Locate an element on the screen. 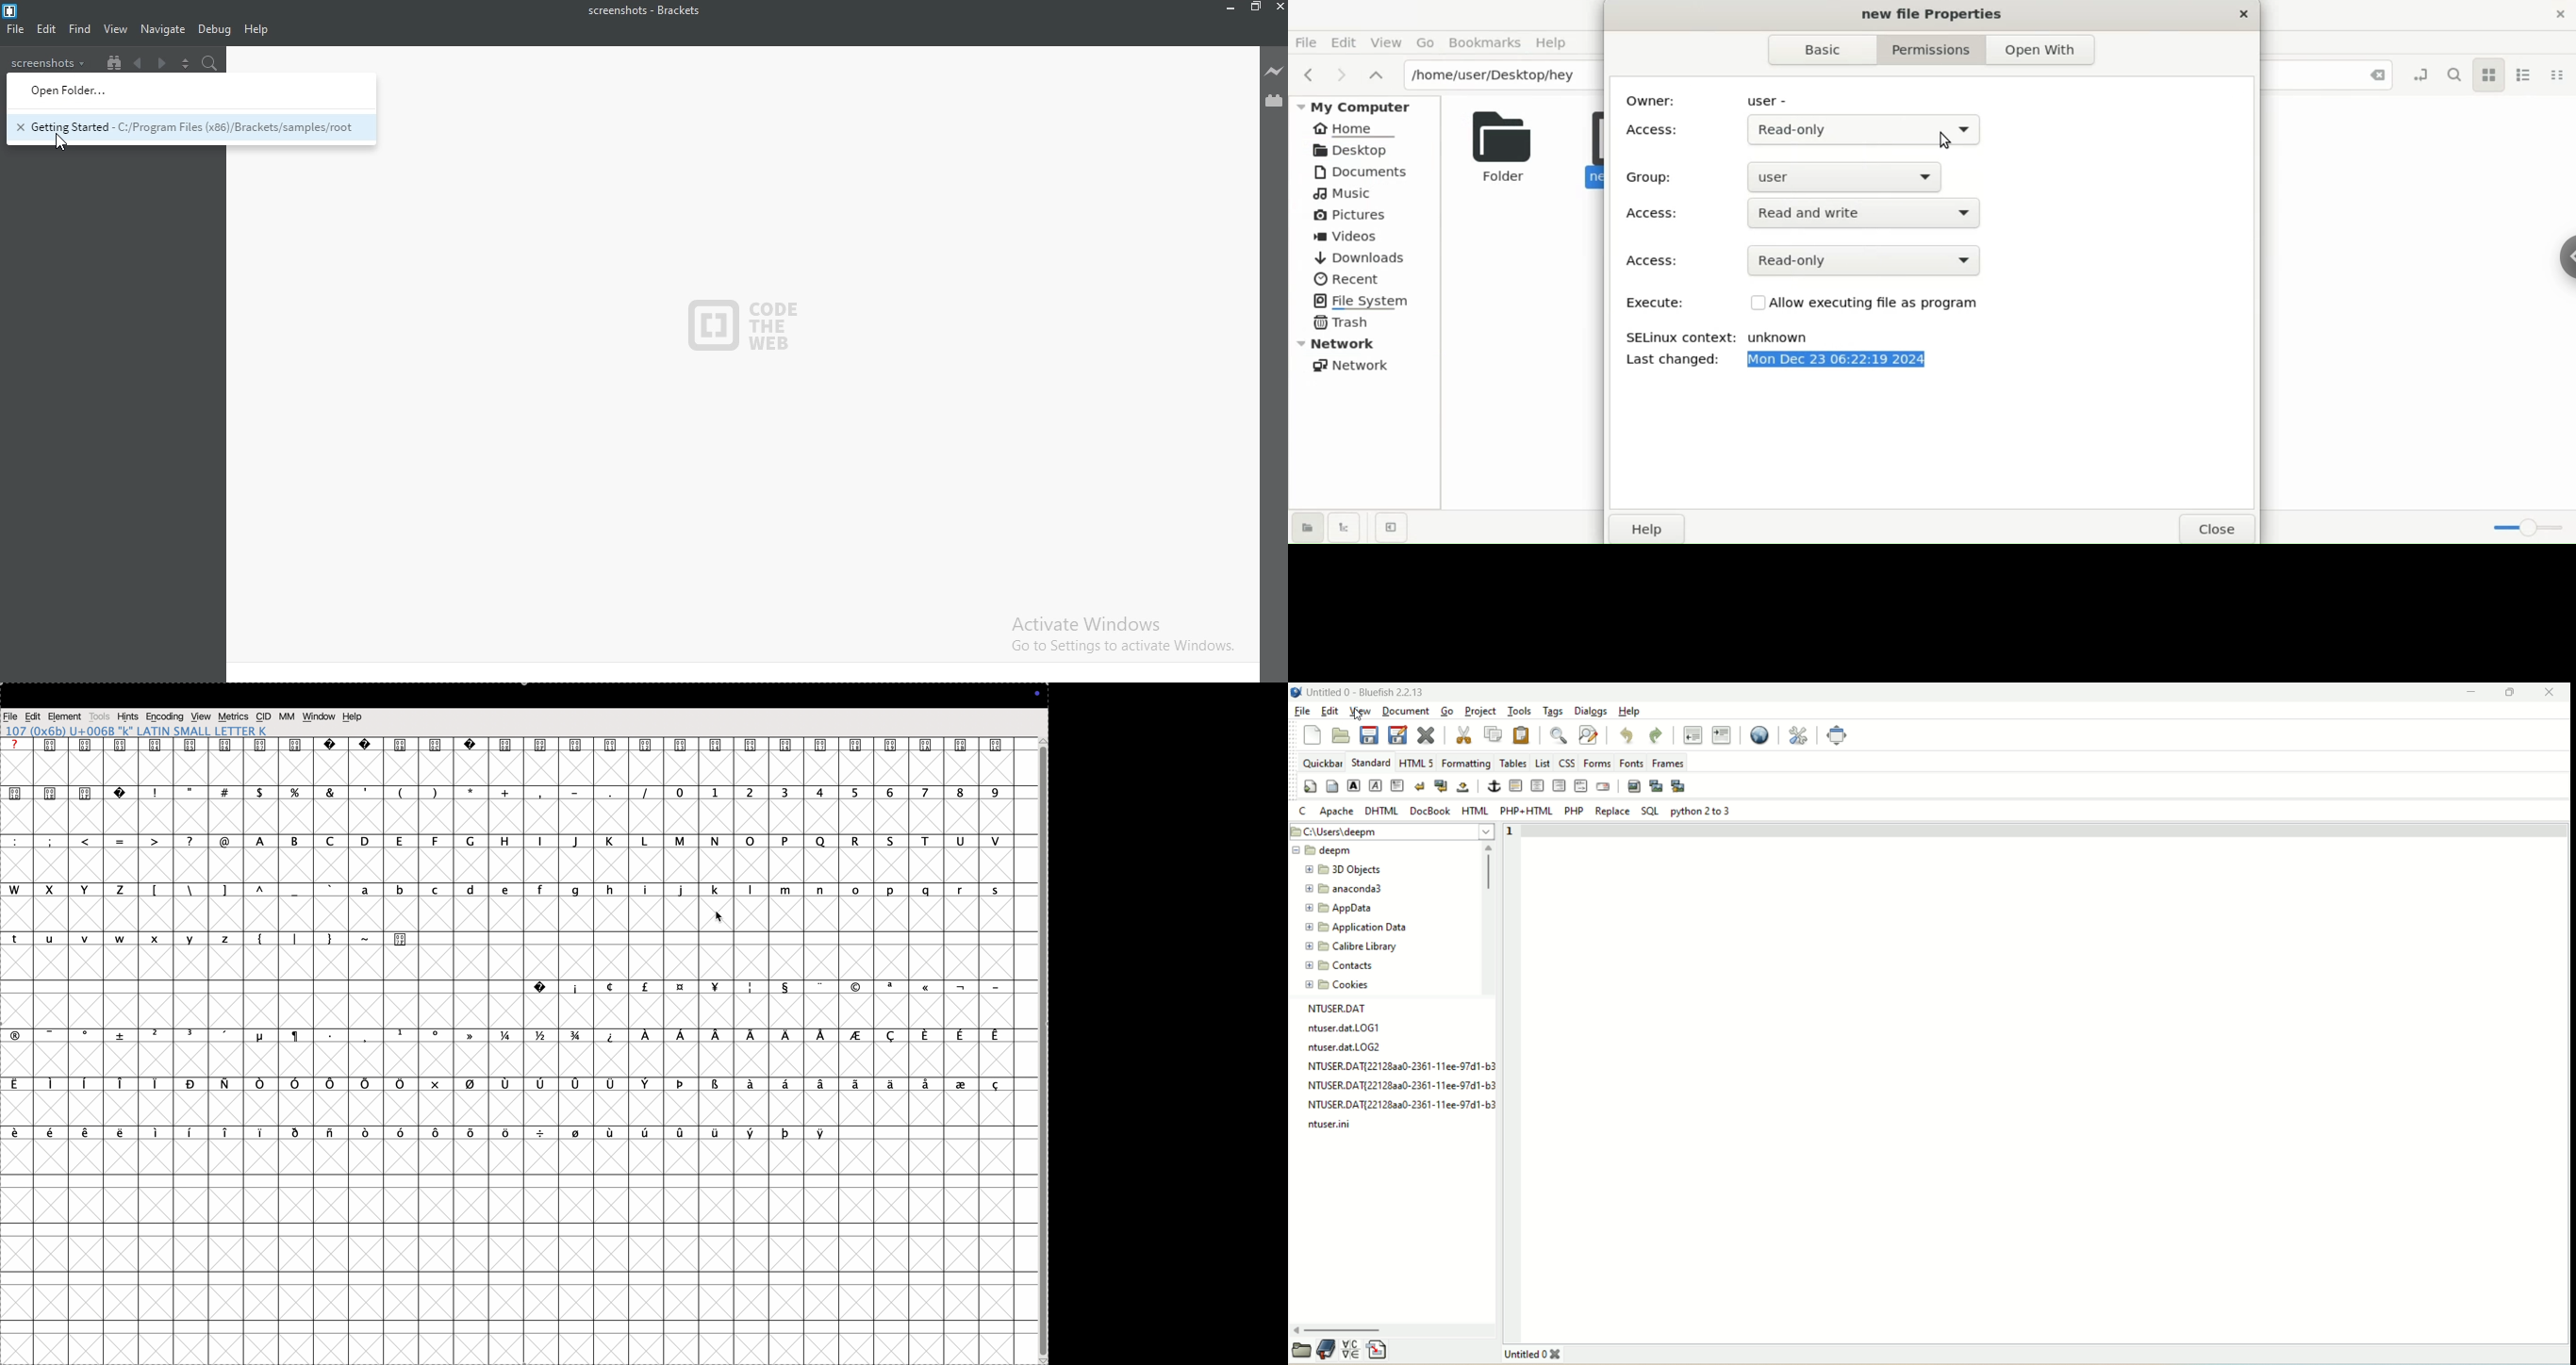 This screenshot has height=1372, width=2576. redo is located at coordinates (1657, 734).